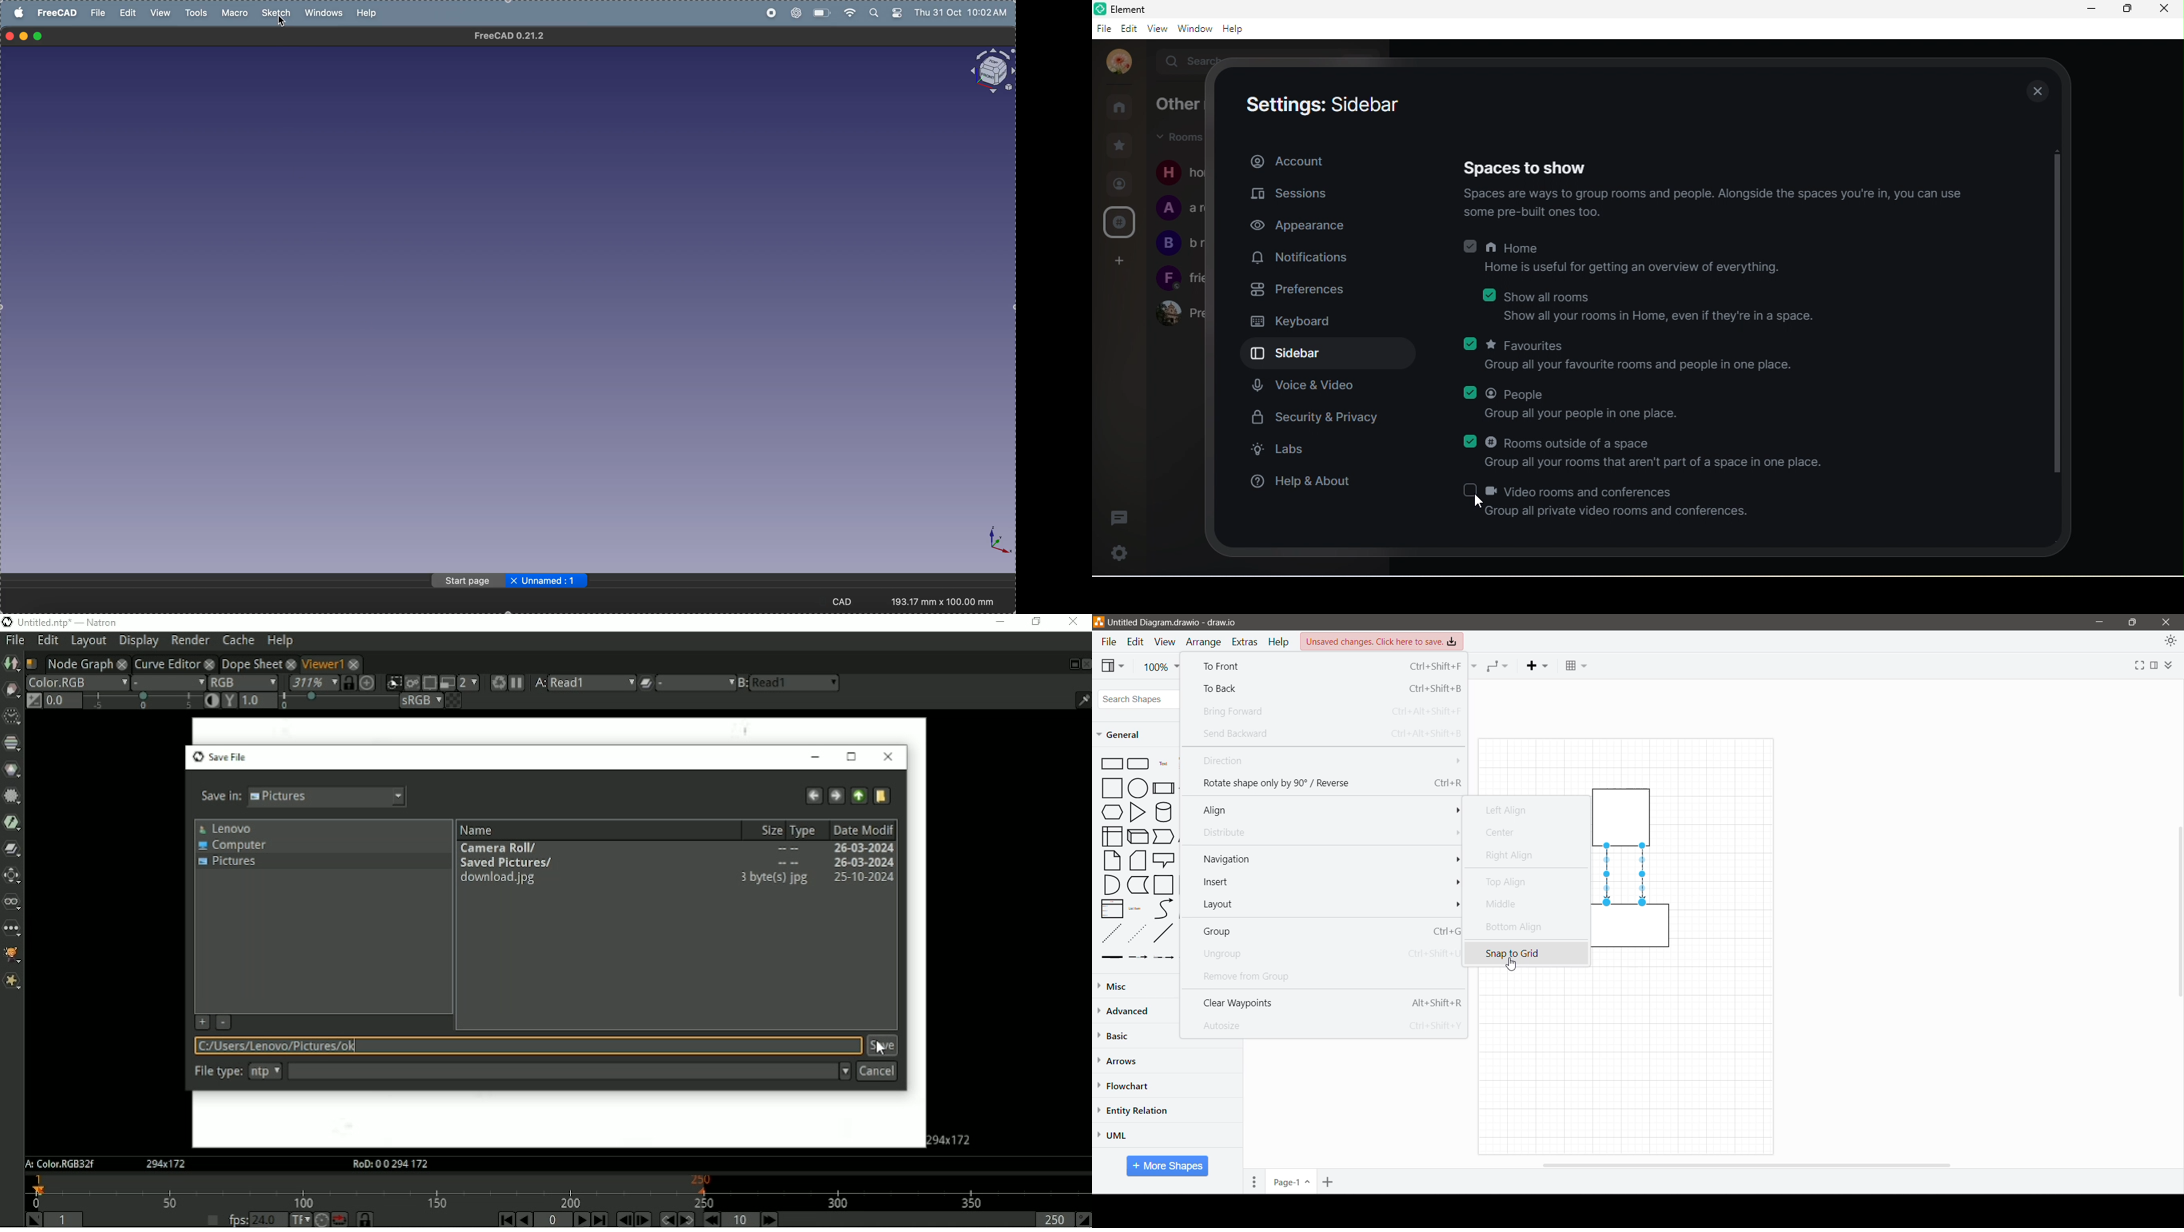  I want to click on Distribute, so click(1329, 833).